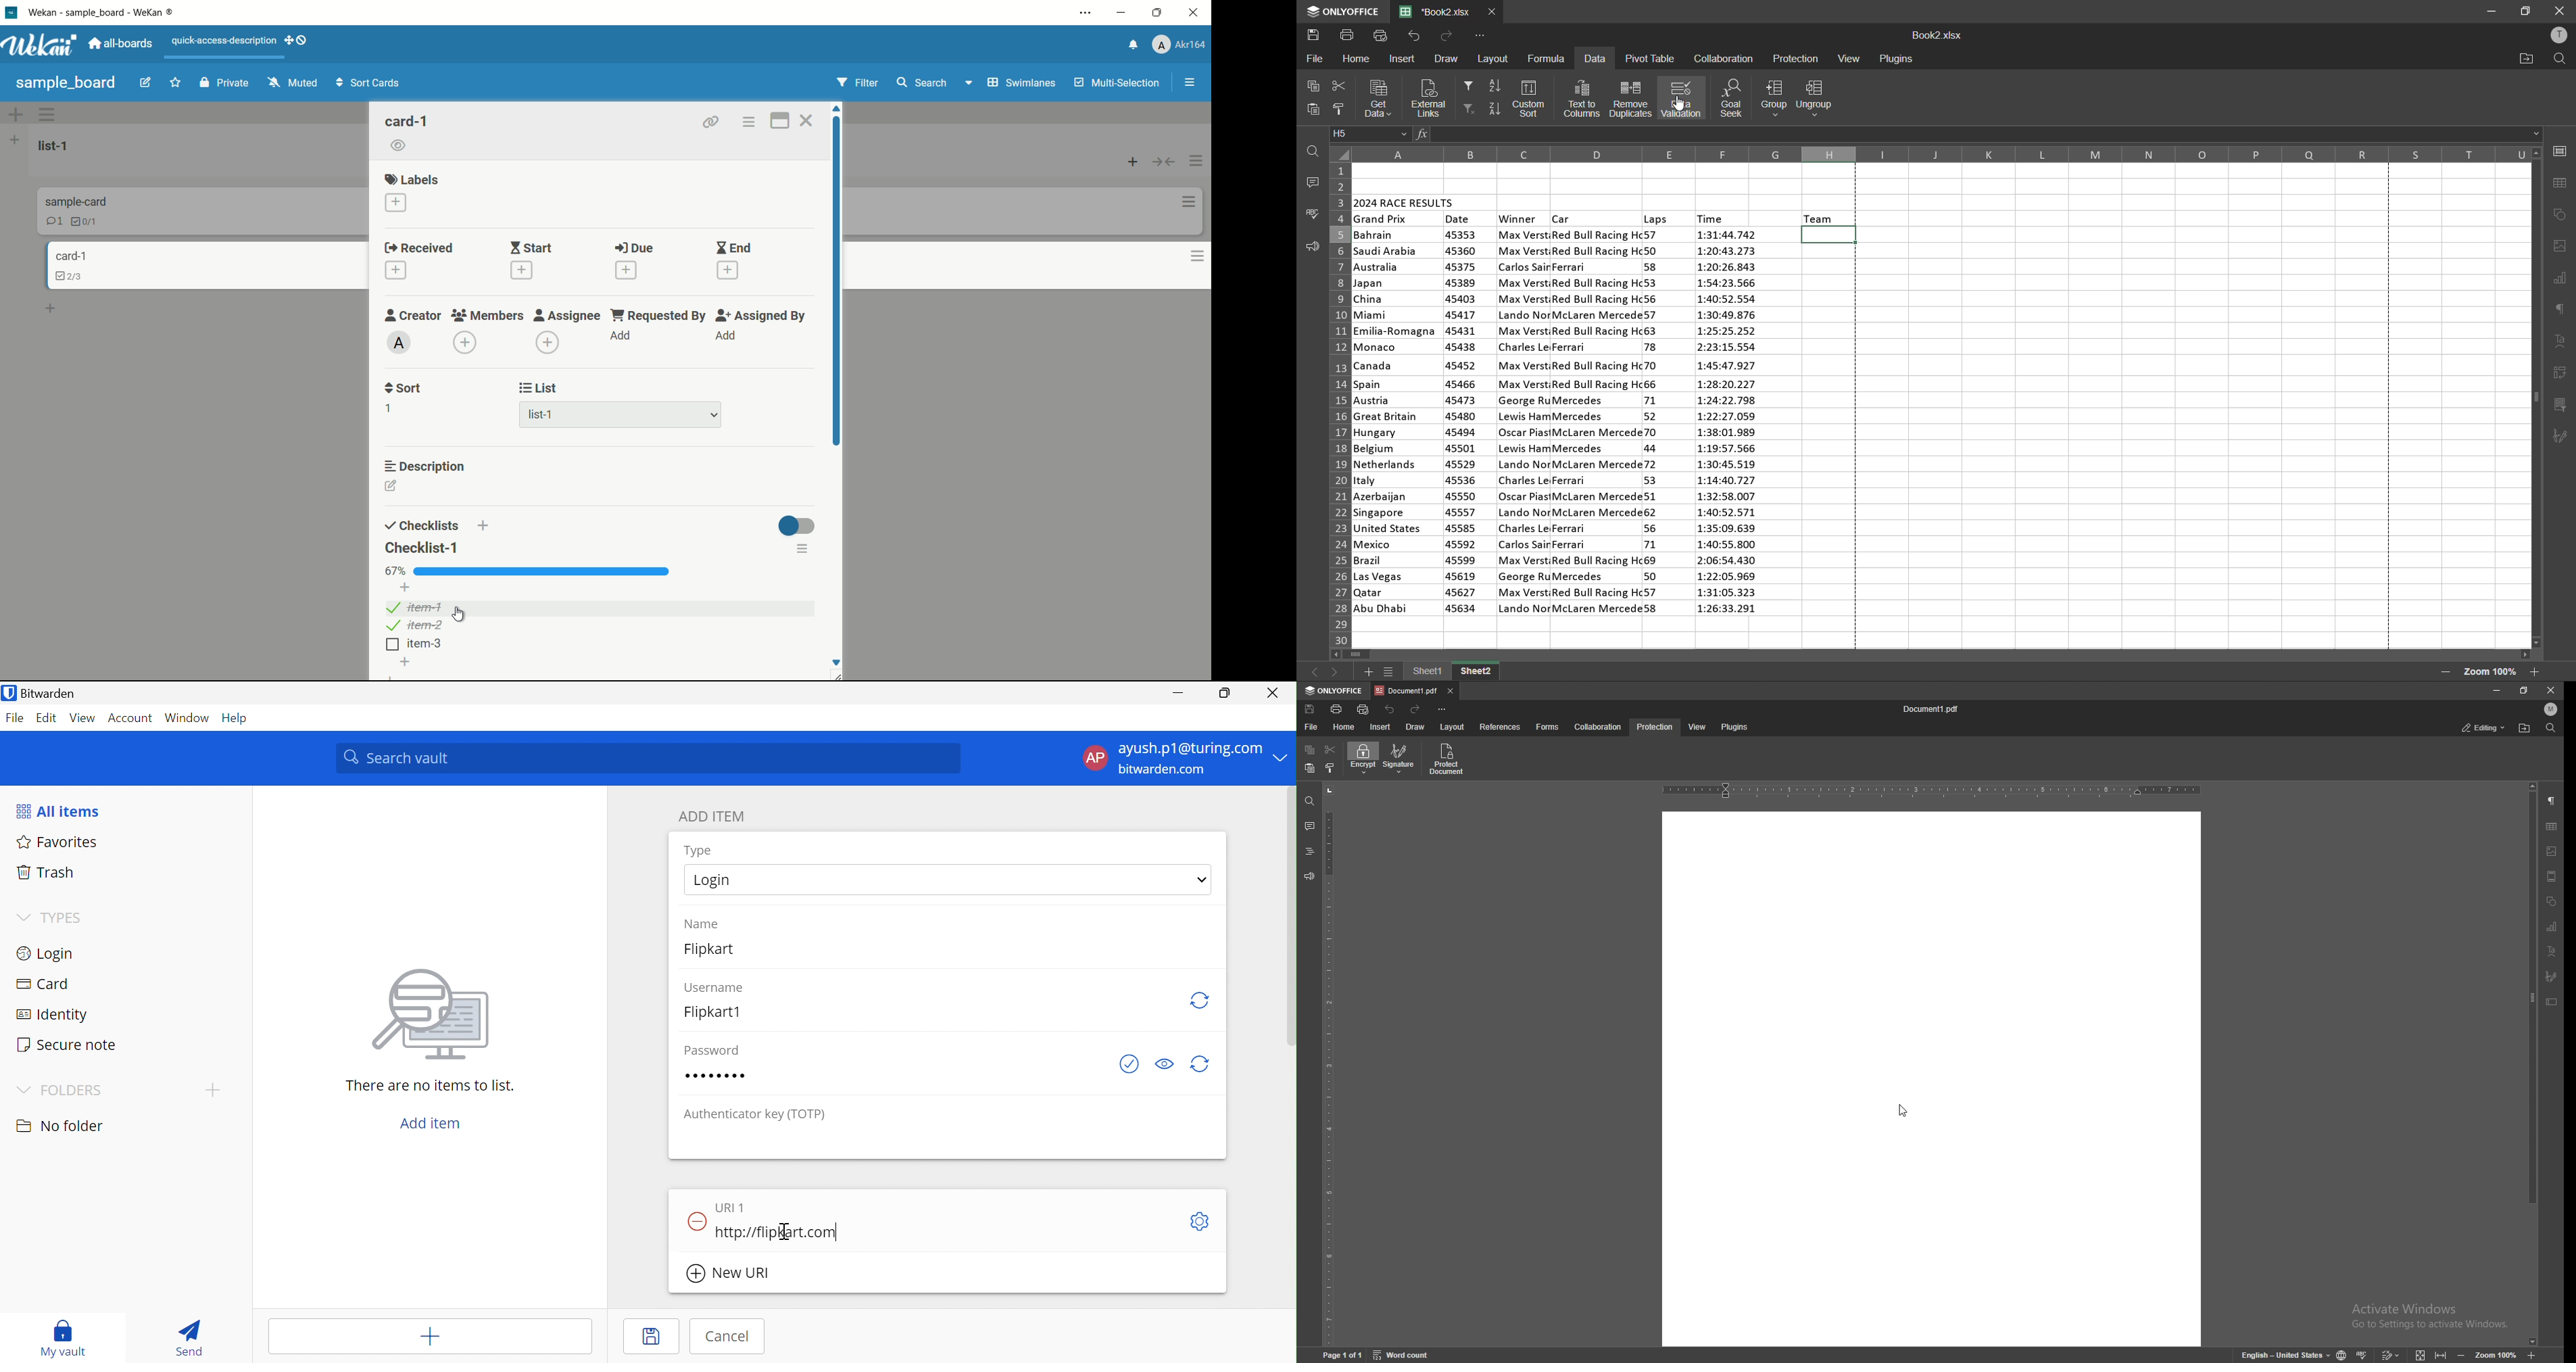 Image resolution: width=2576 pixels, height=1372 pixels. Describe the element at coordinates (294, 82) in the screenshot. I see `muted` at that location.